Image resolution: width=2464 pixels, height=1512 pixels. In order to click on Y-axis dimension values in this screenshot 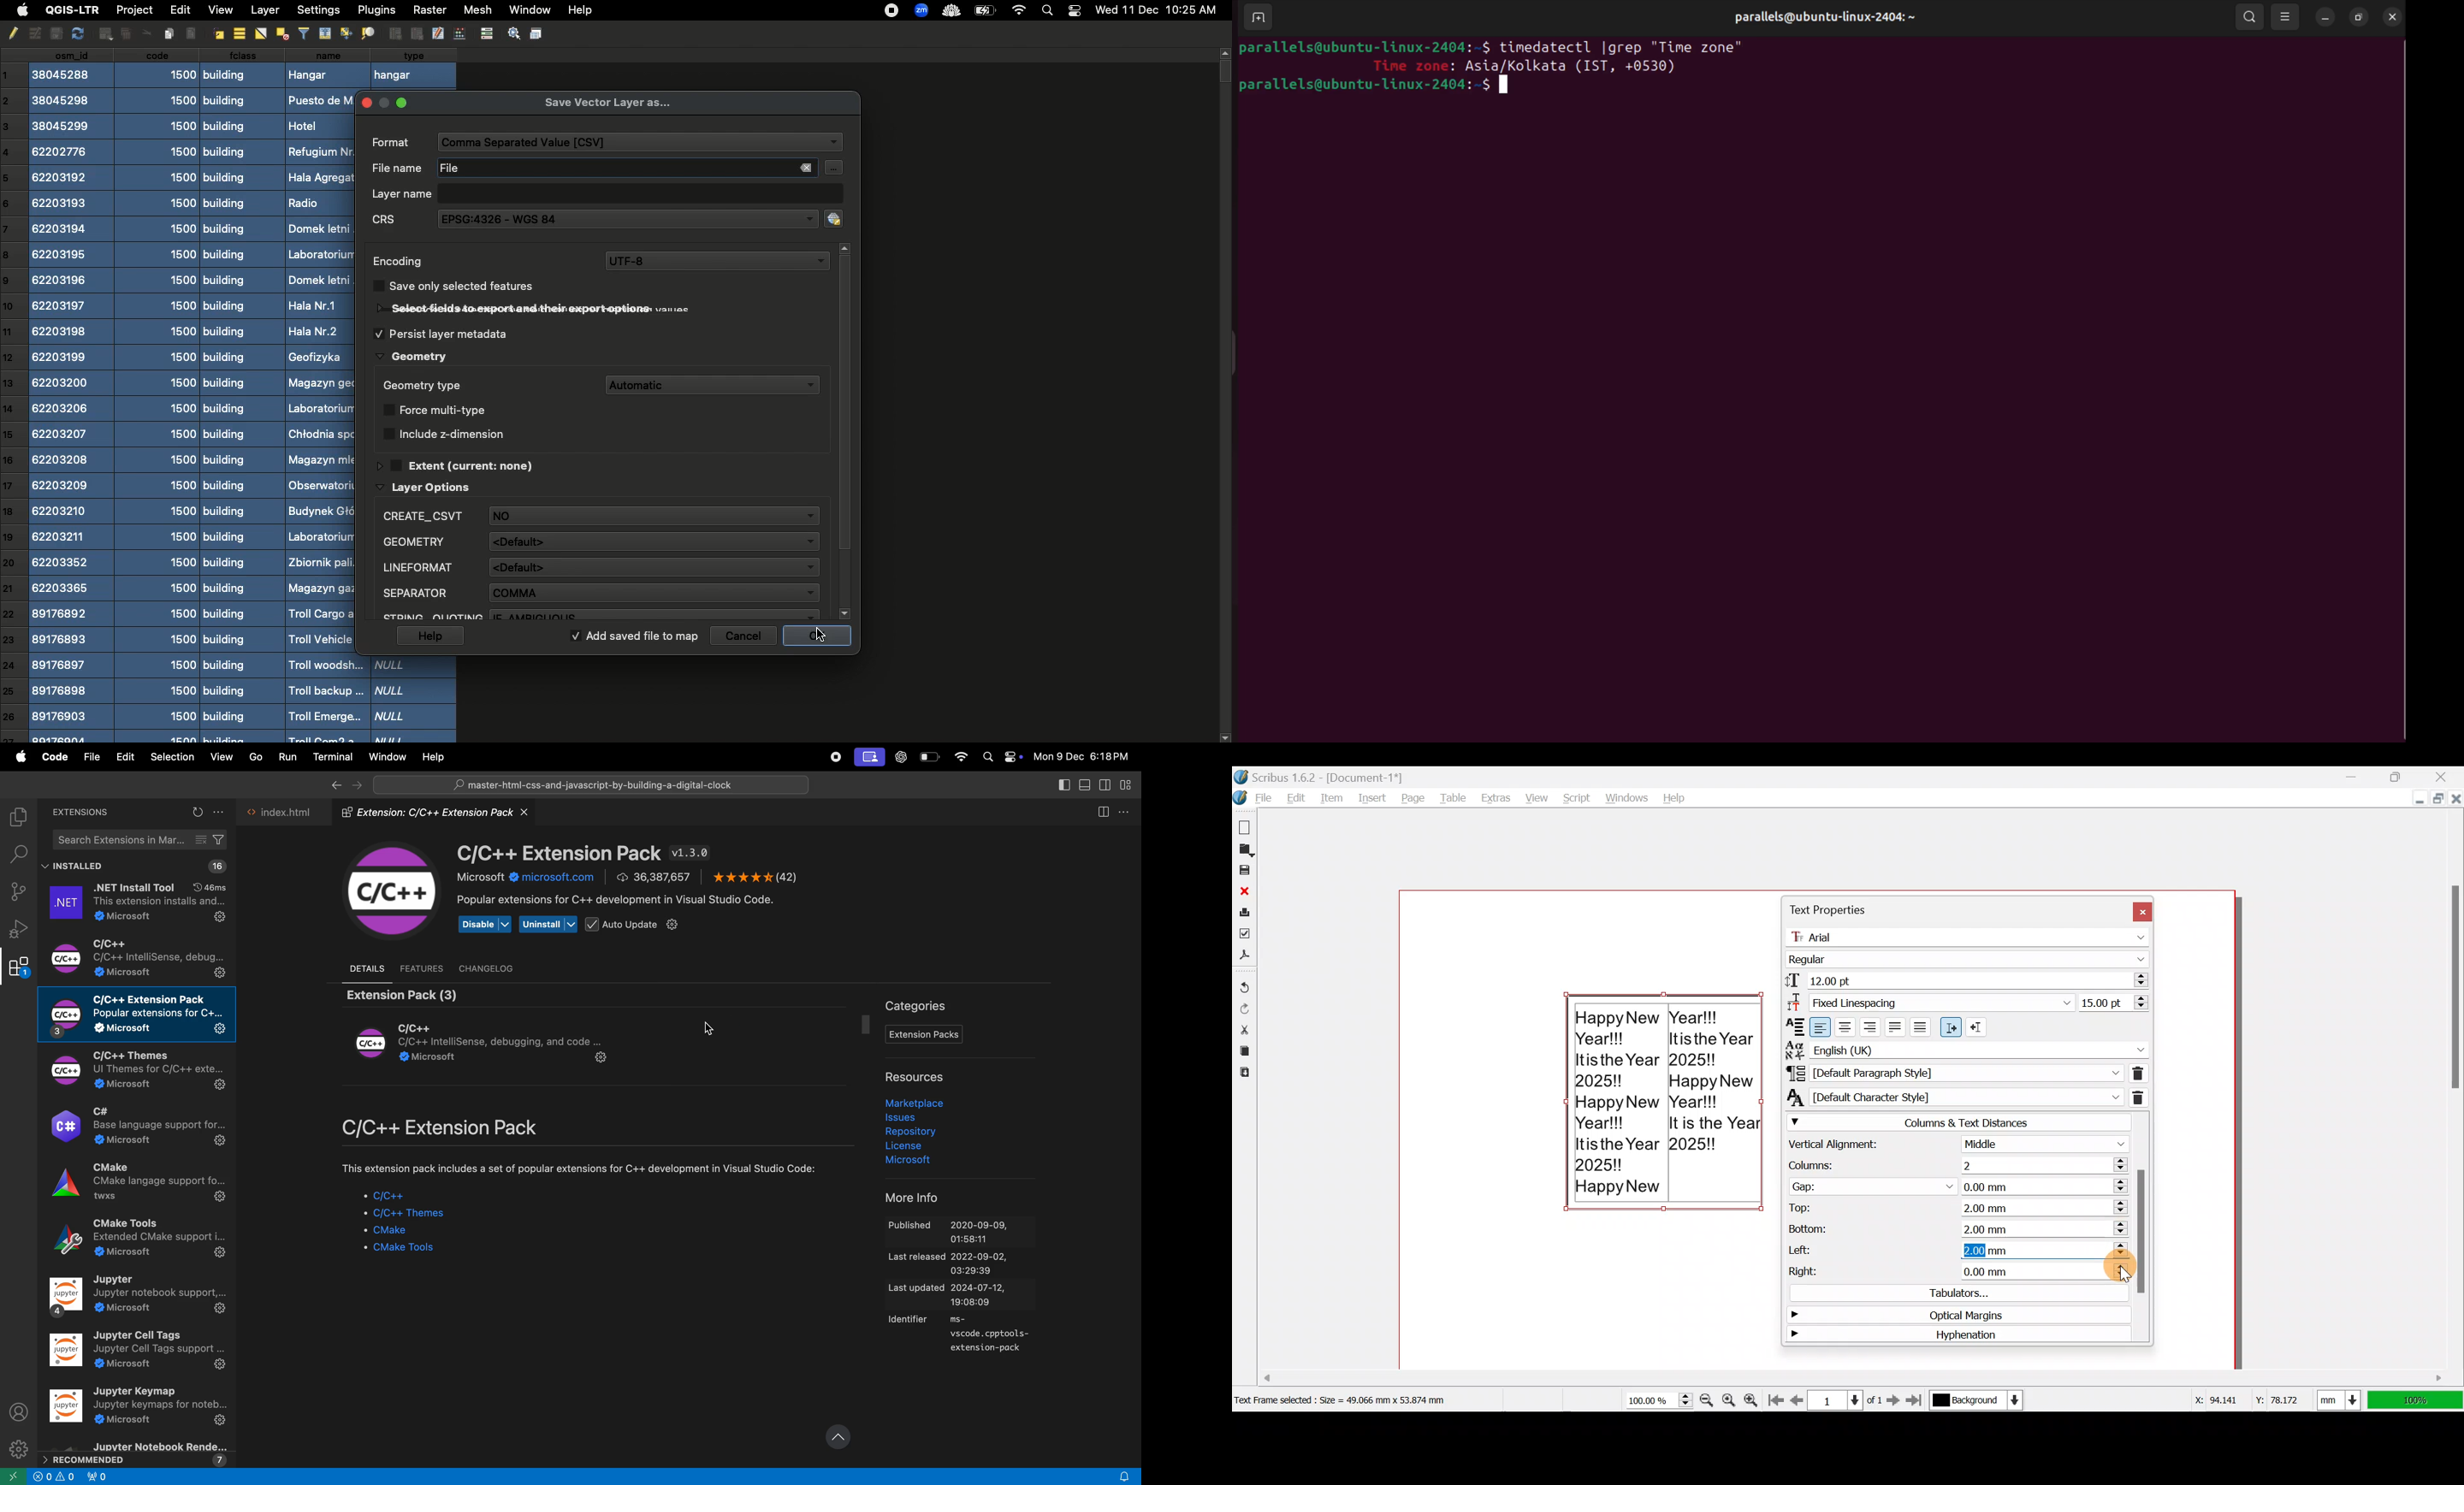, I will do `click(2284, 1395)`.